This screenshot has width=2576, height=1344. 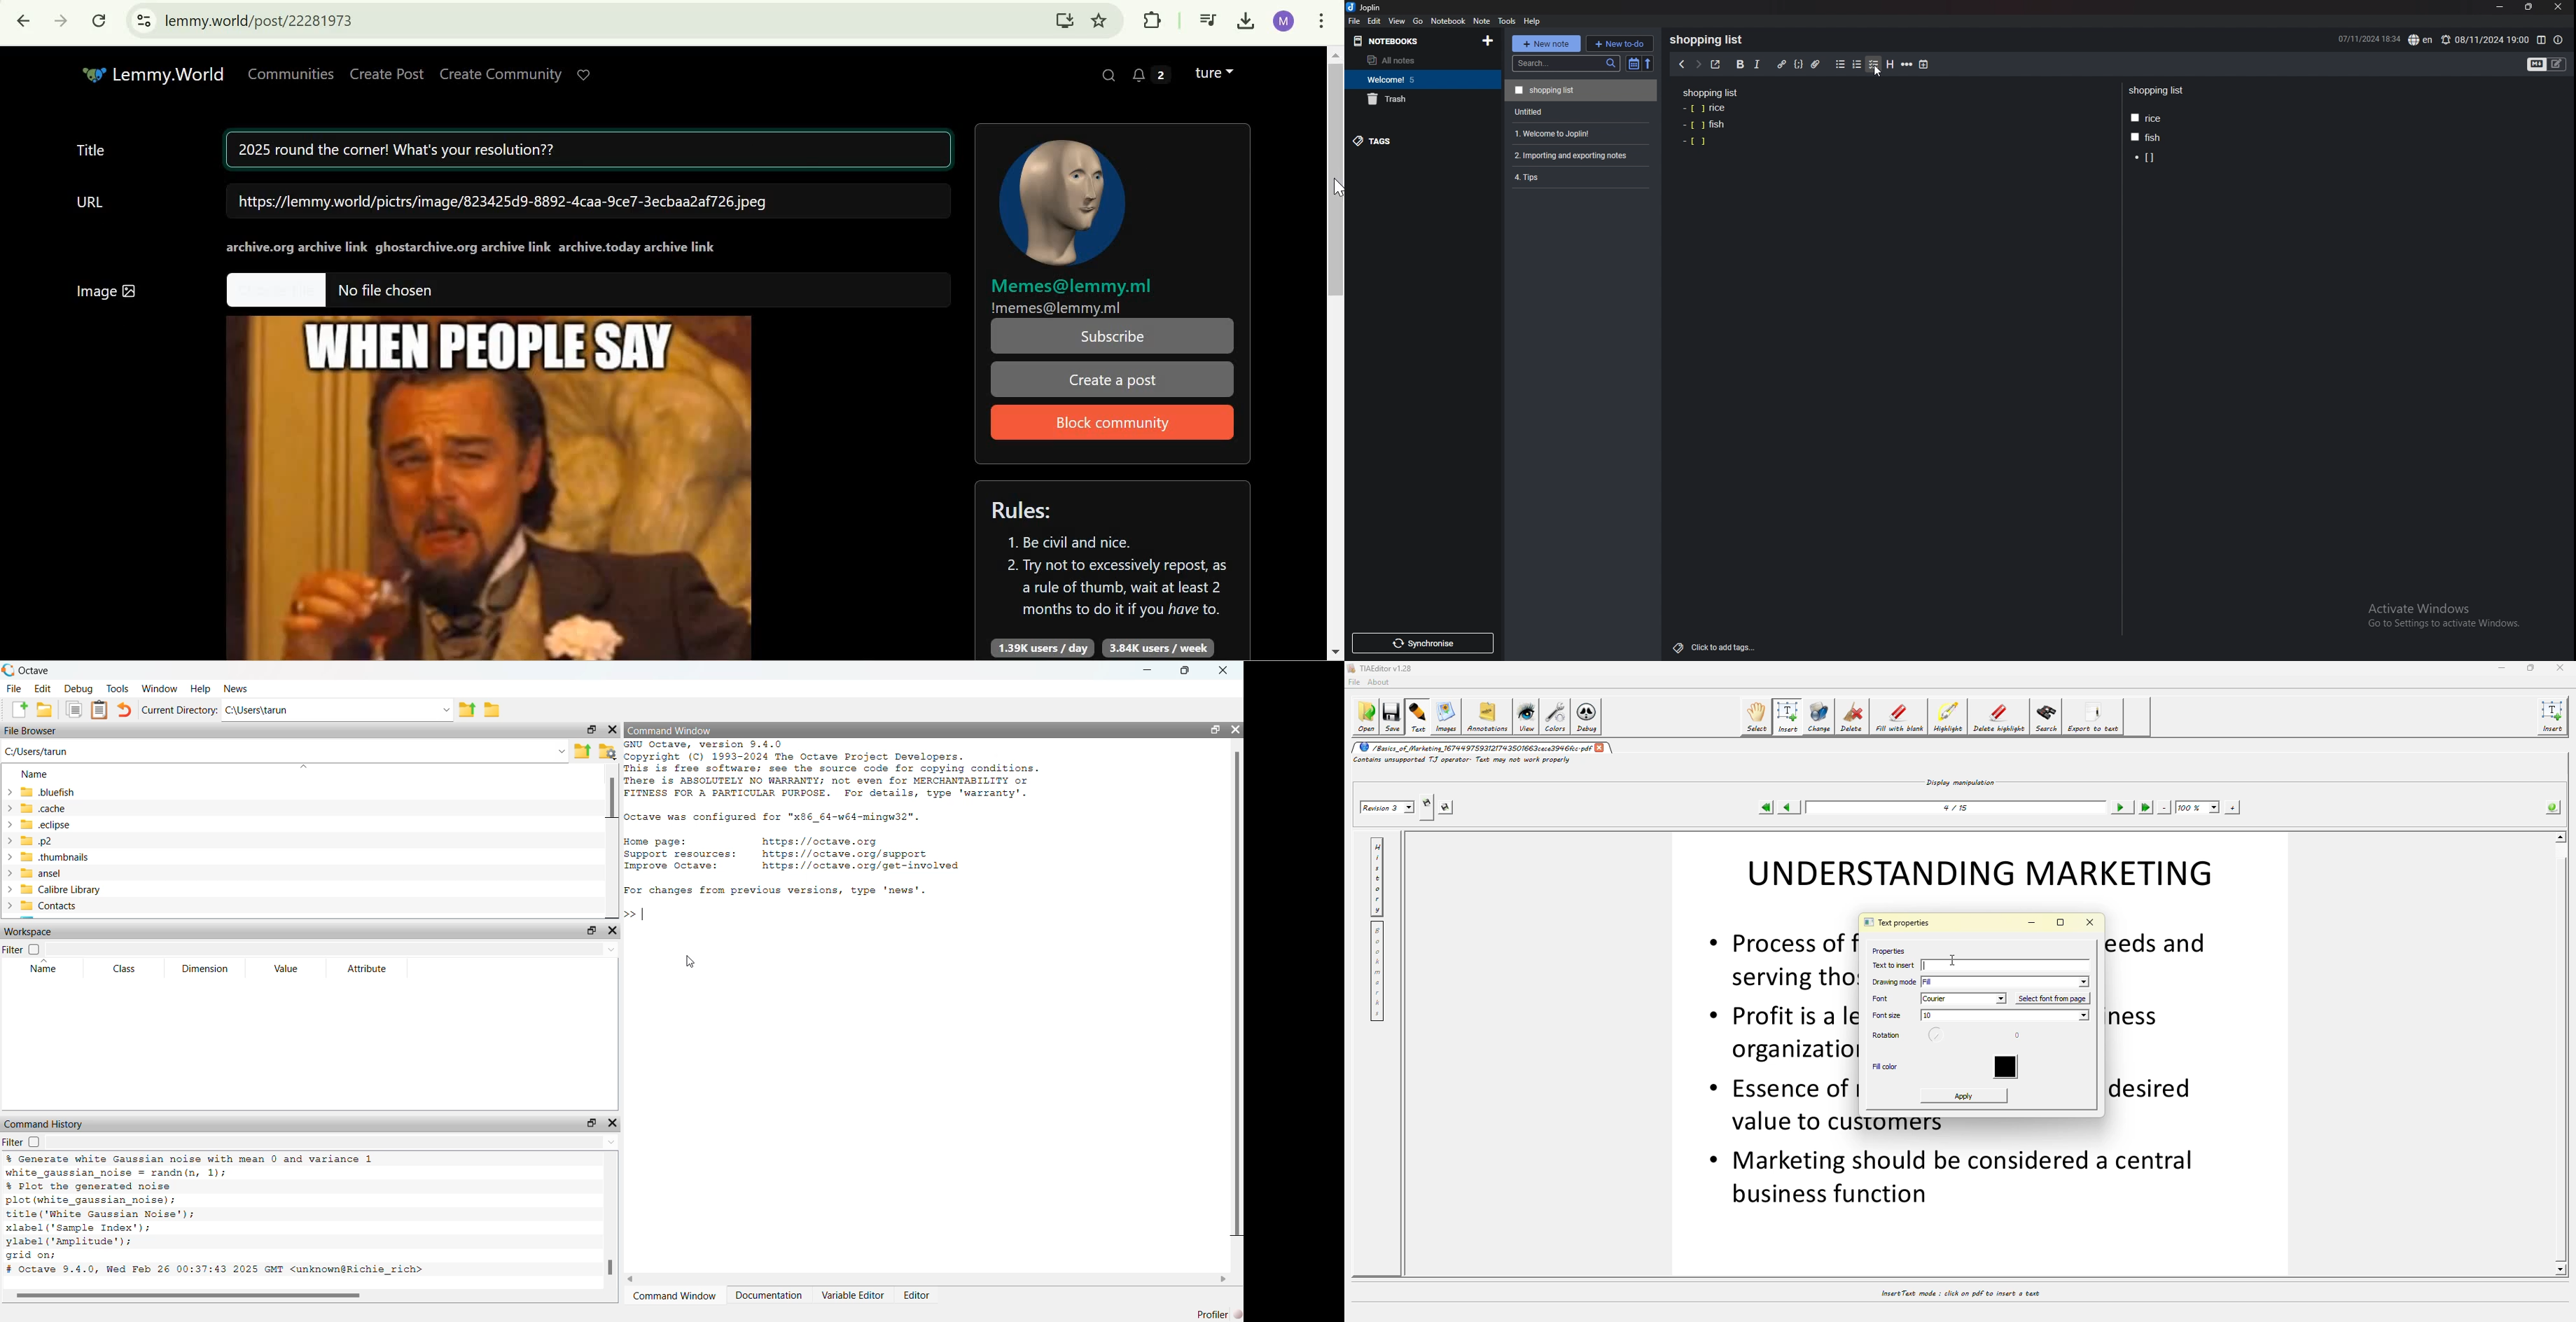 What do you see at coordinates (1710, 40) in the screenshot?
I see `Shopping list` at bounding box center [1710, 40].